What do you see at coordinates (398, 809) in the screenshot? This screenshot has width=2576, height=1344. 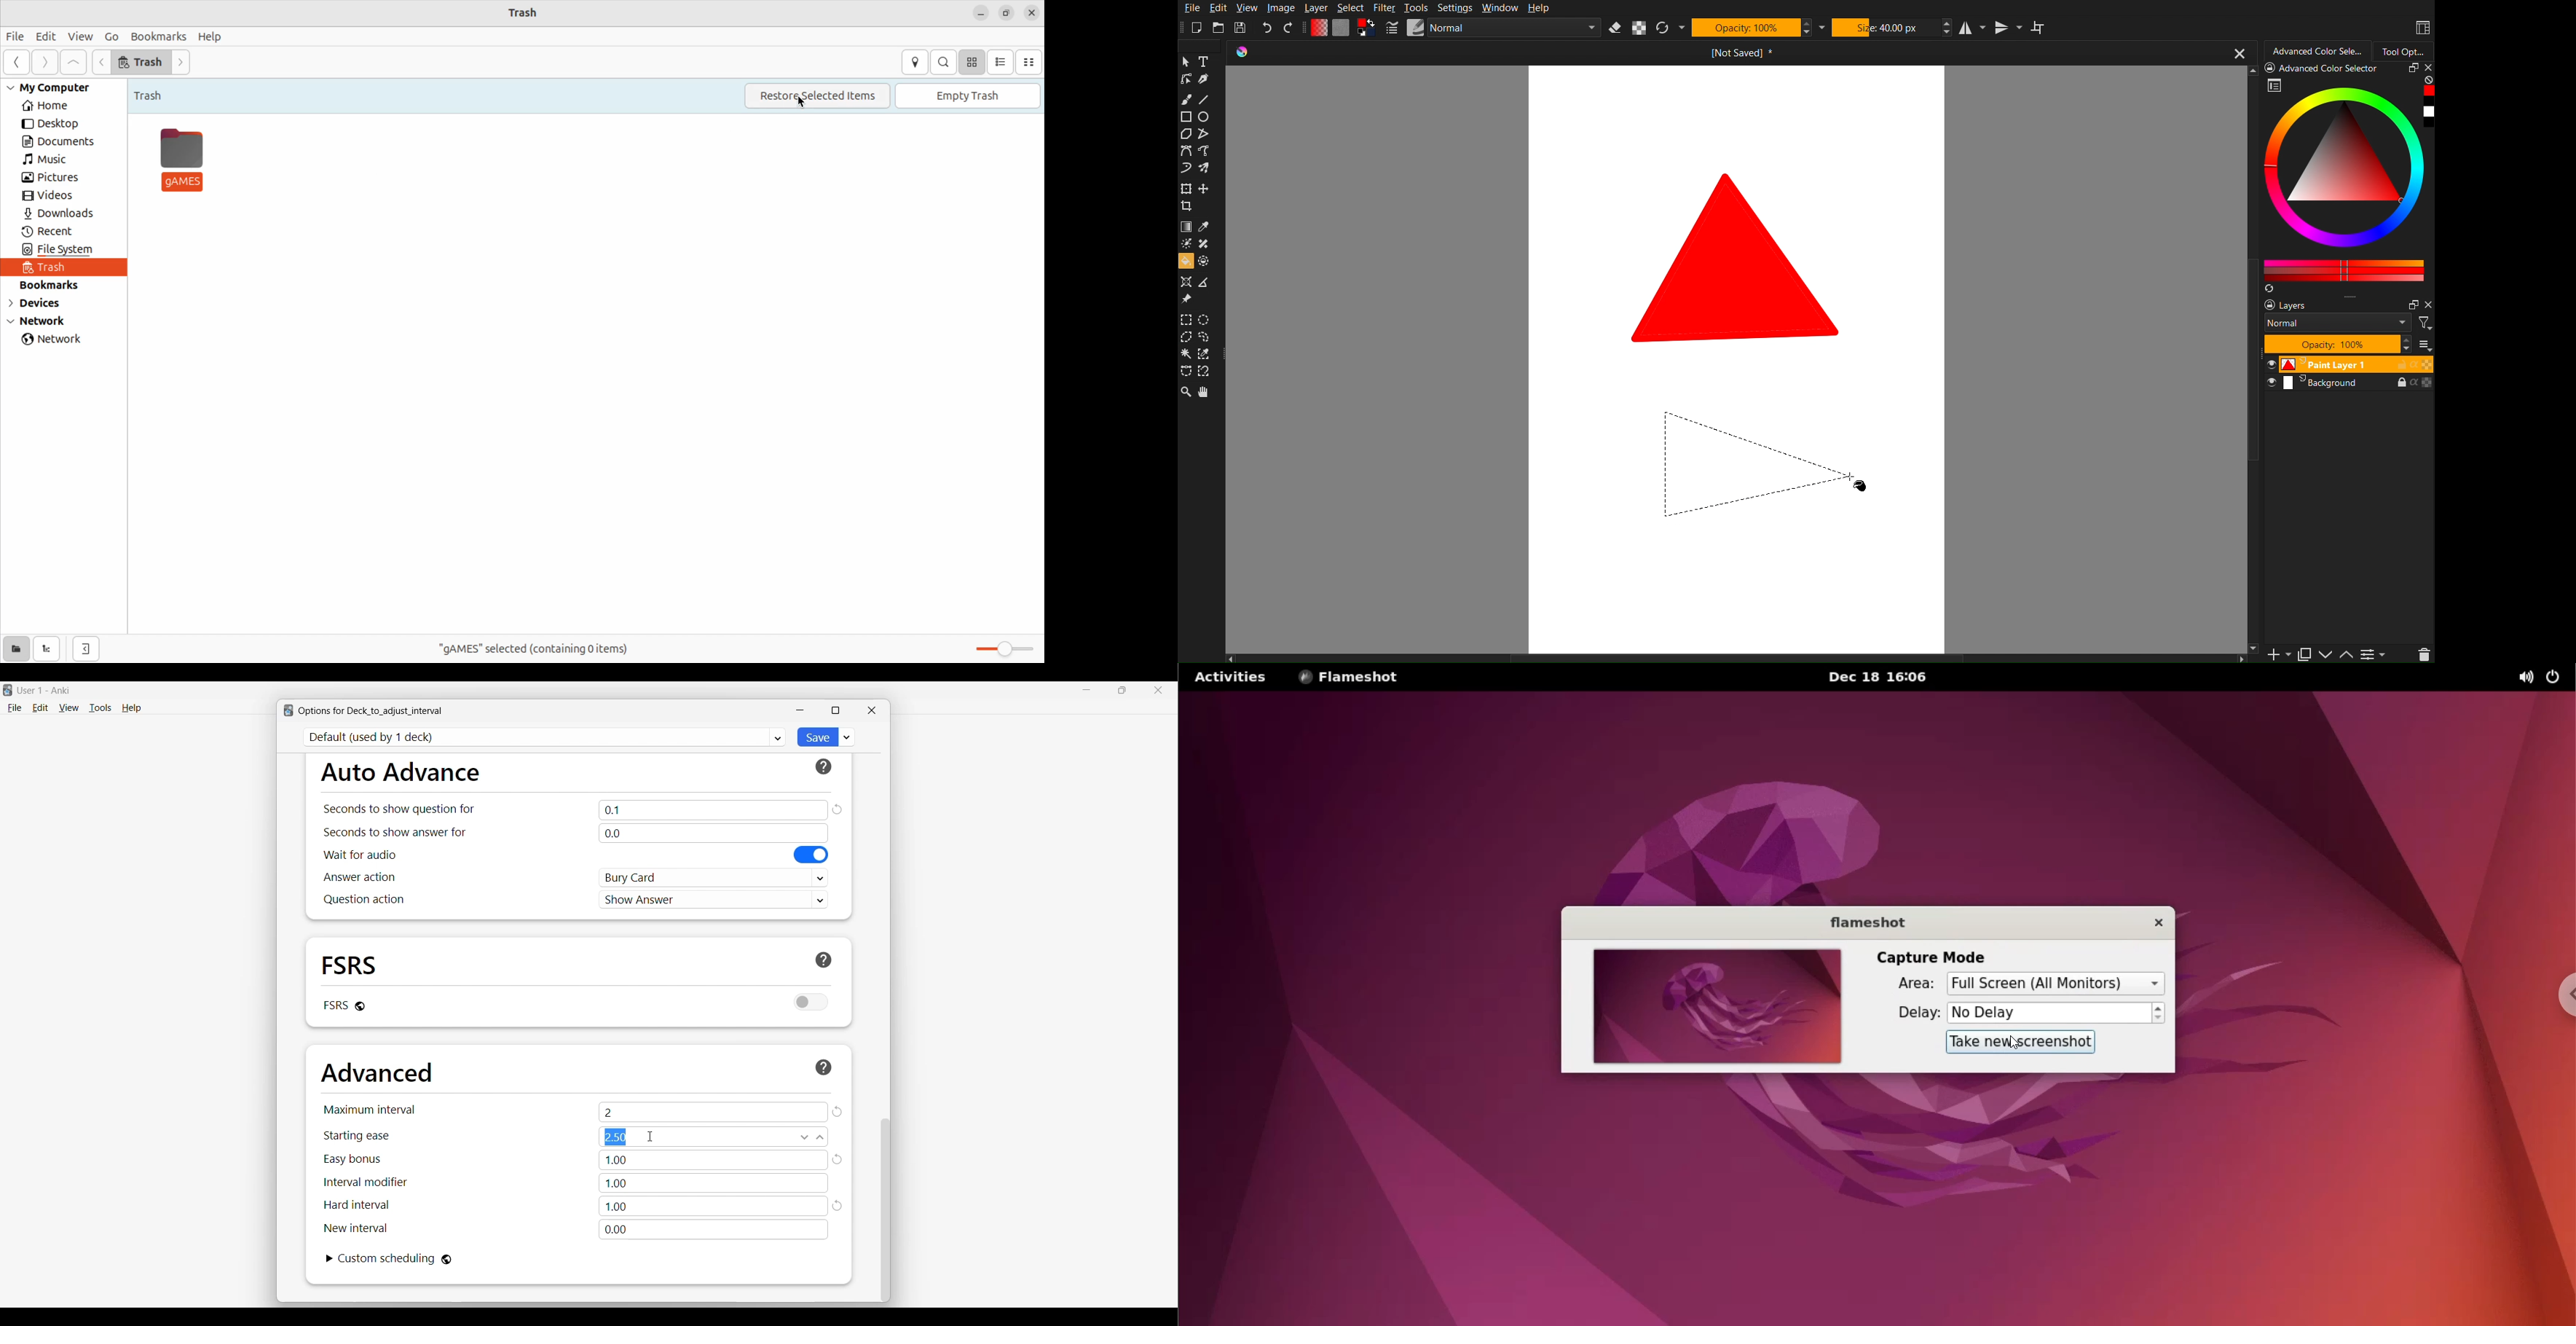 I see `Indicates sec. to show question for` at bounding box center [398, 809].